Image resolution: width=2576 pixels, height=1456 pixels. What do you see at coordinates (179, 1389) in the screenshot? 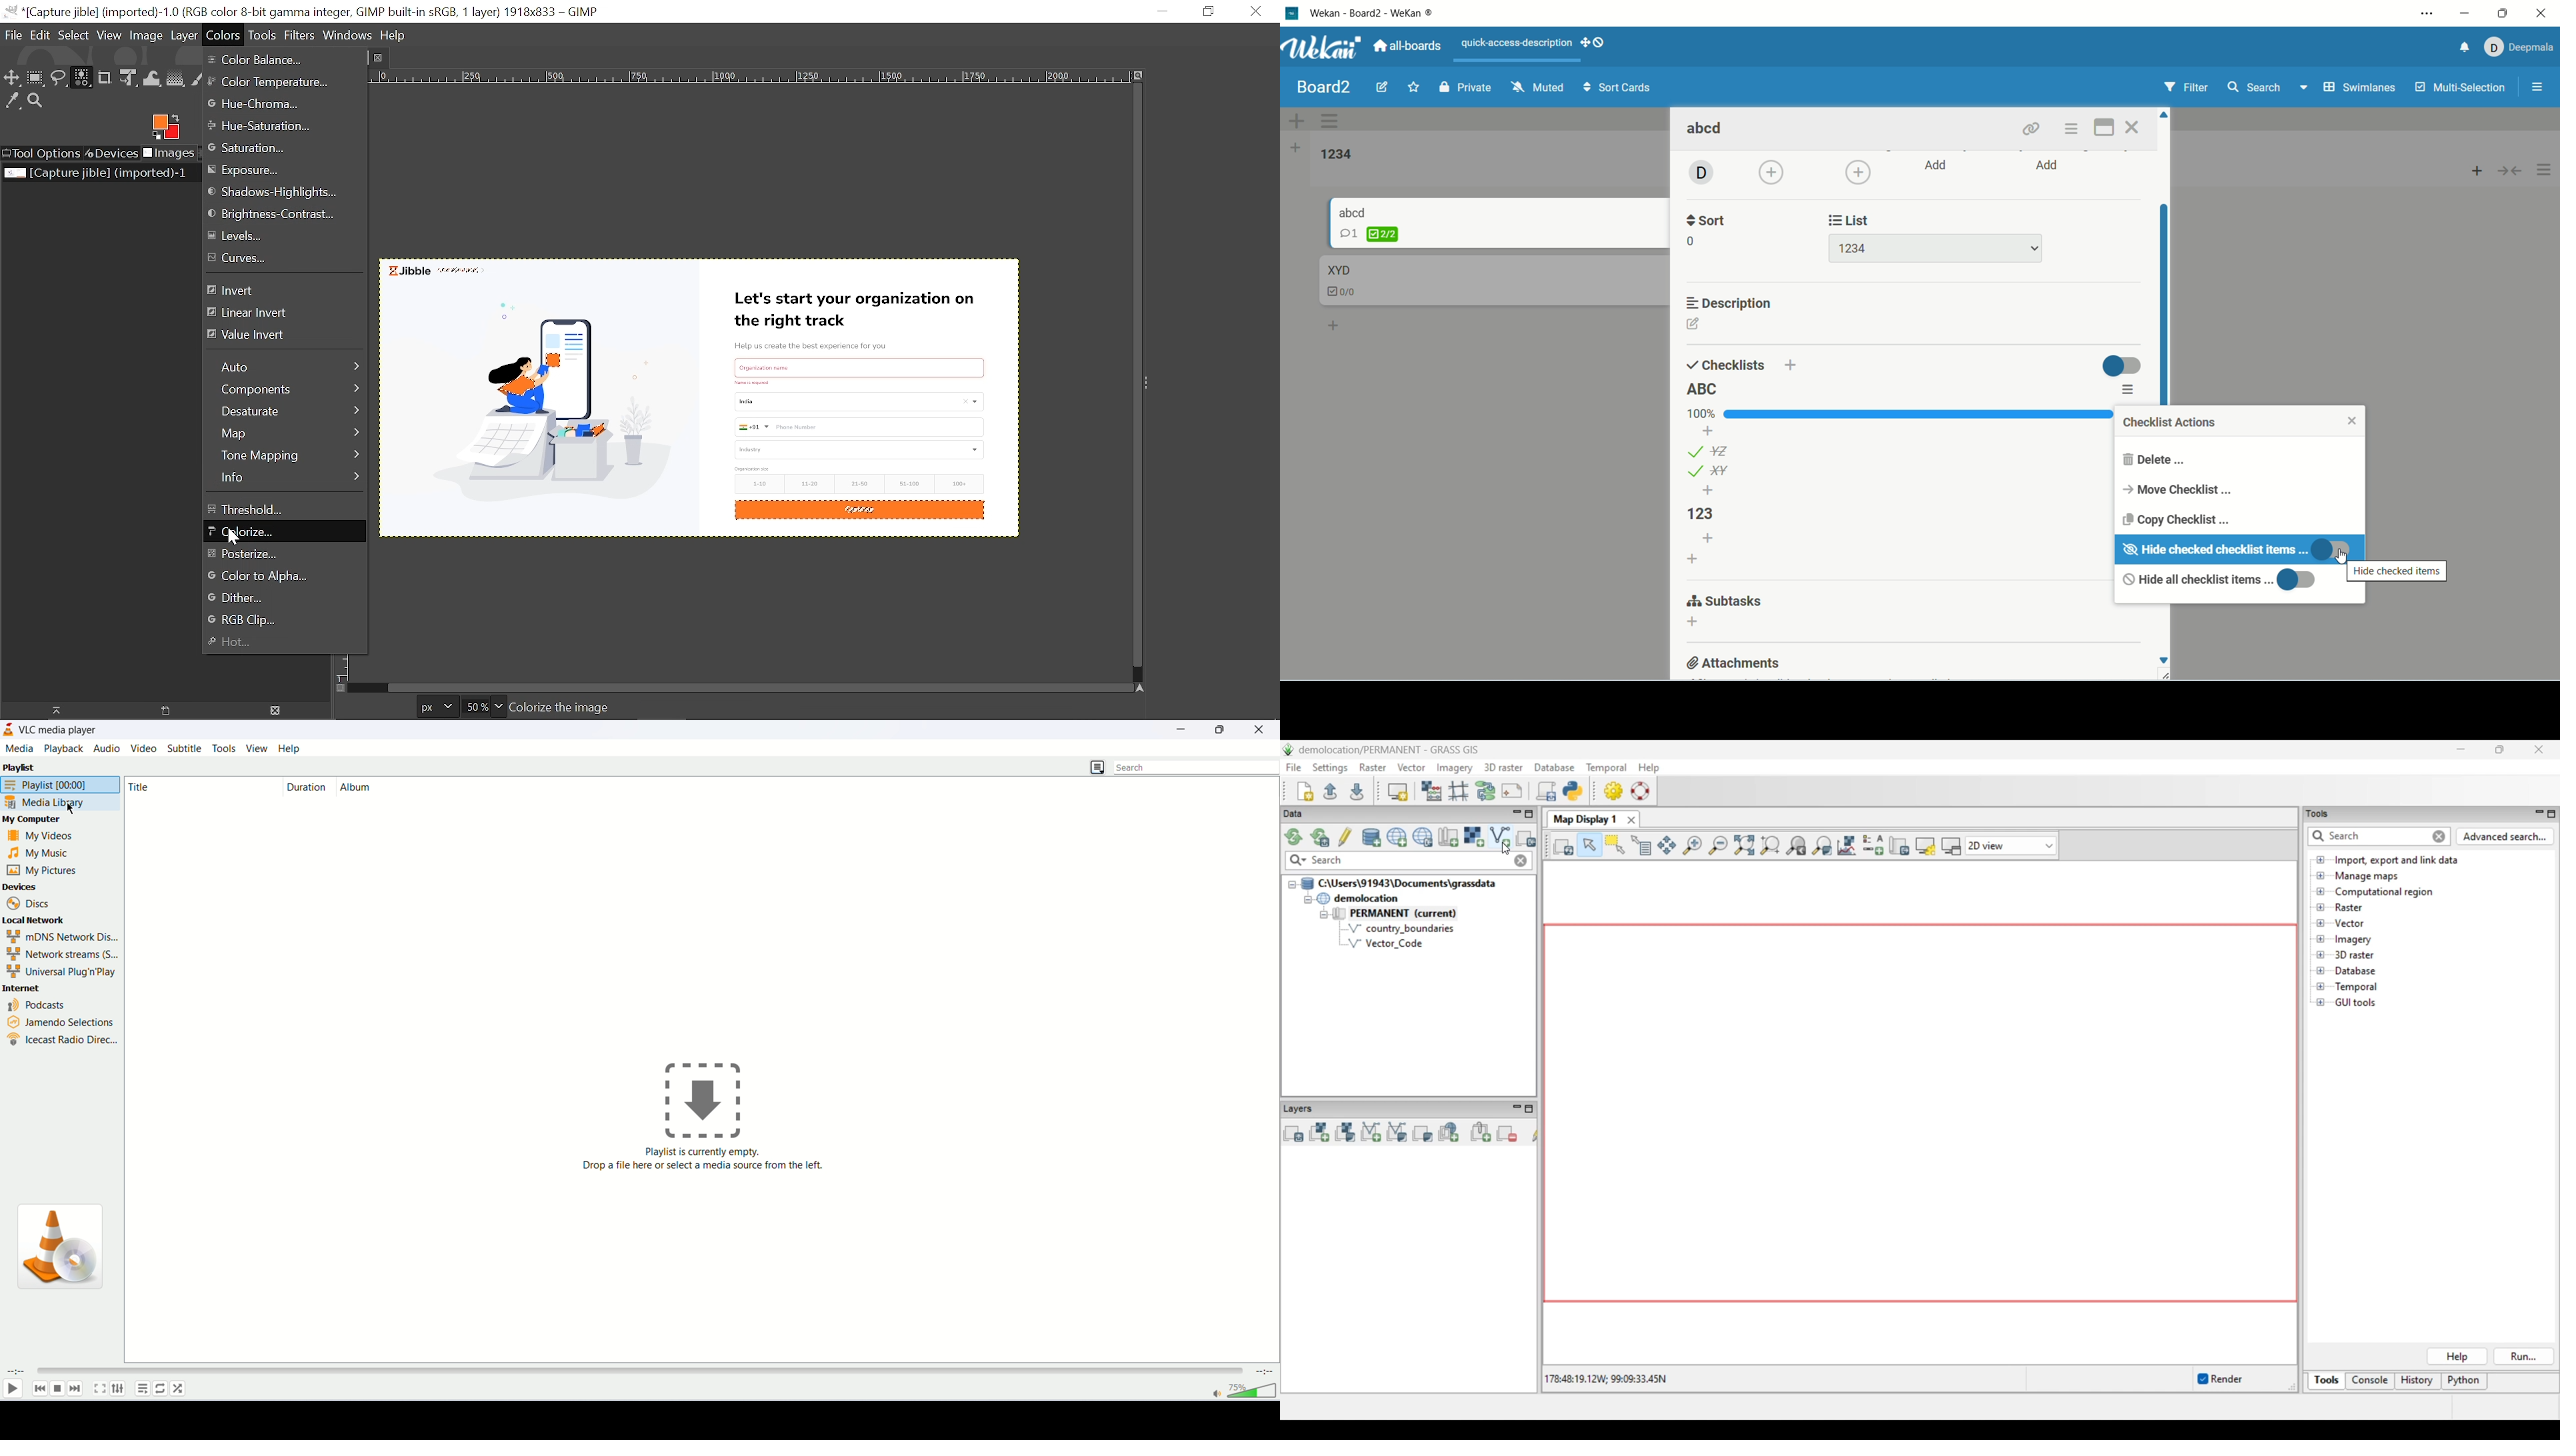
I see `shuffle` at bounding box center [179, 1389].